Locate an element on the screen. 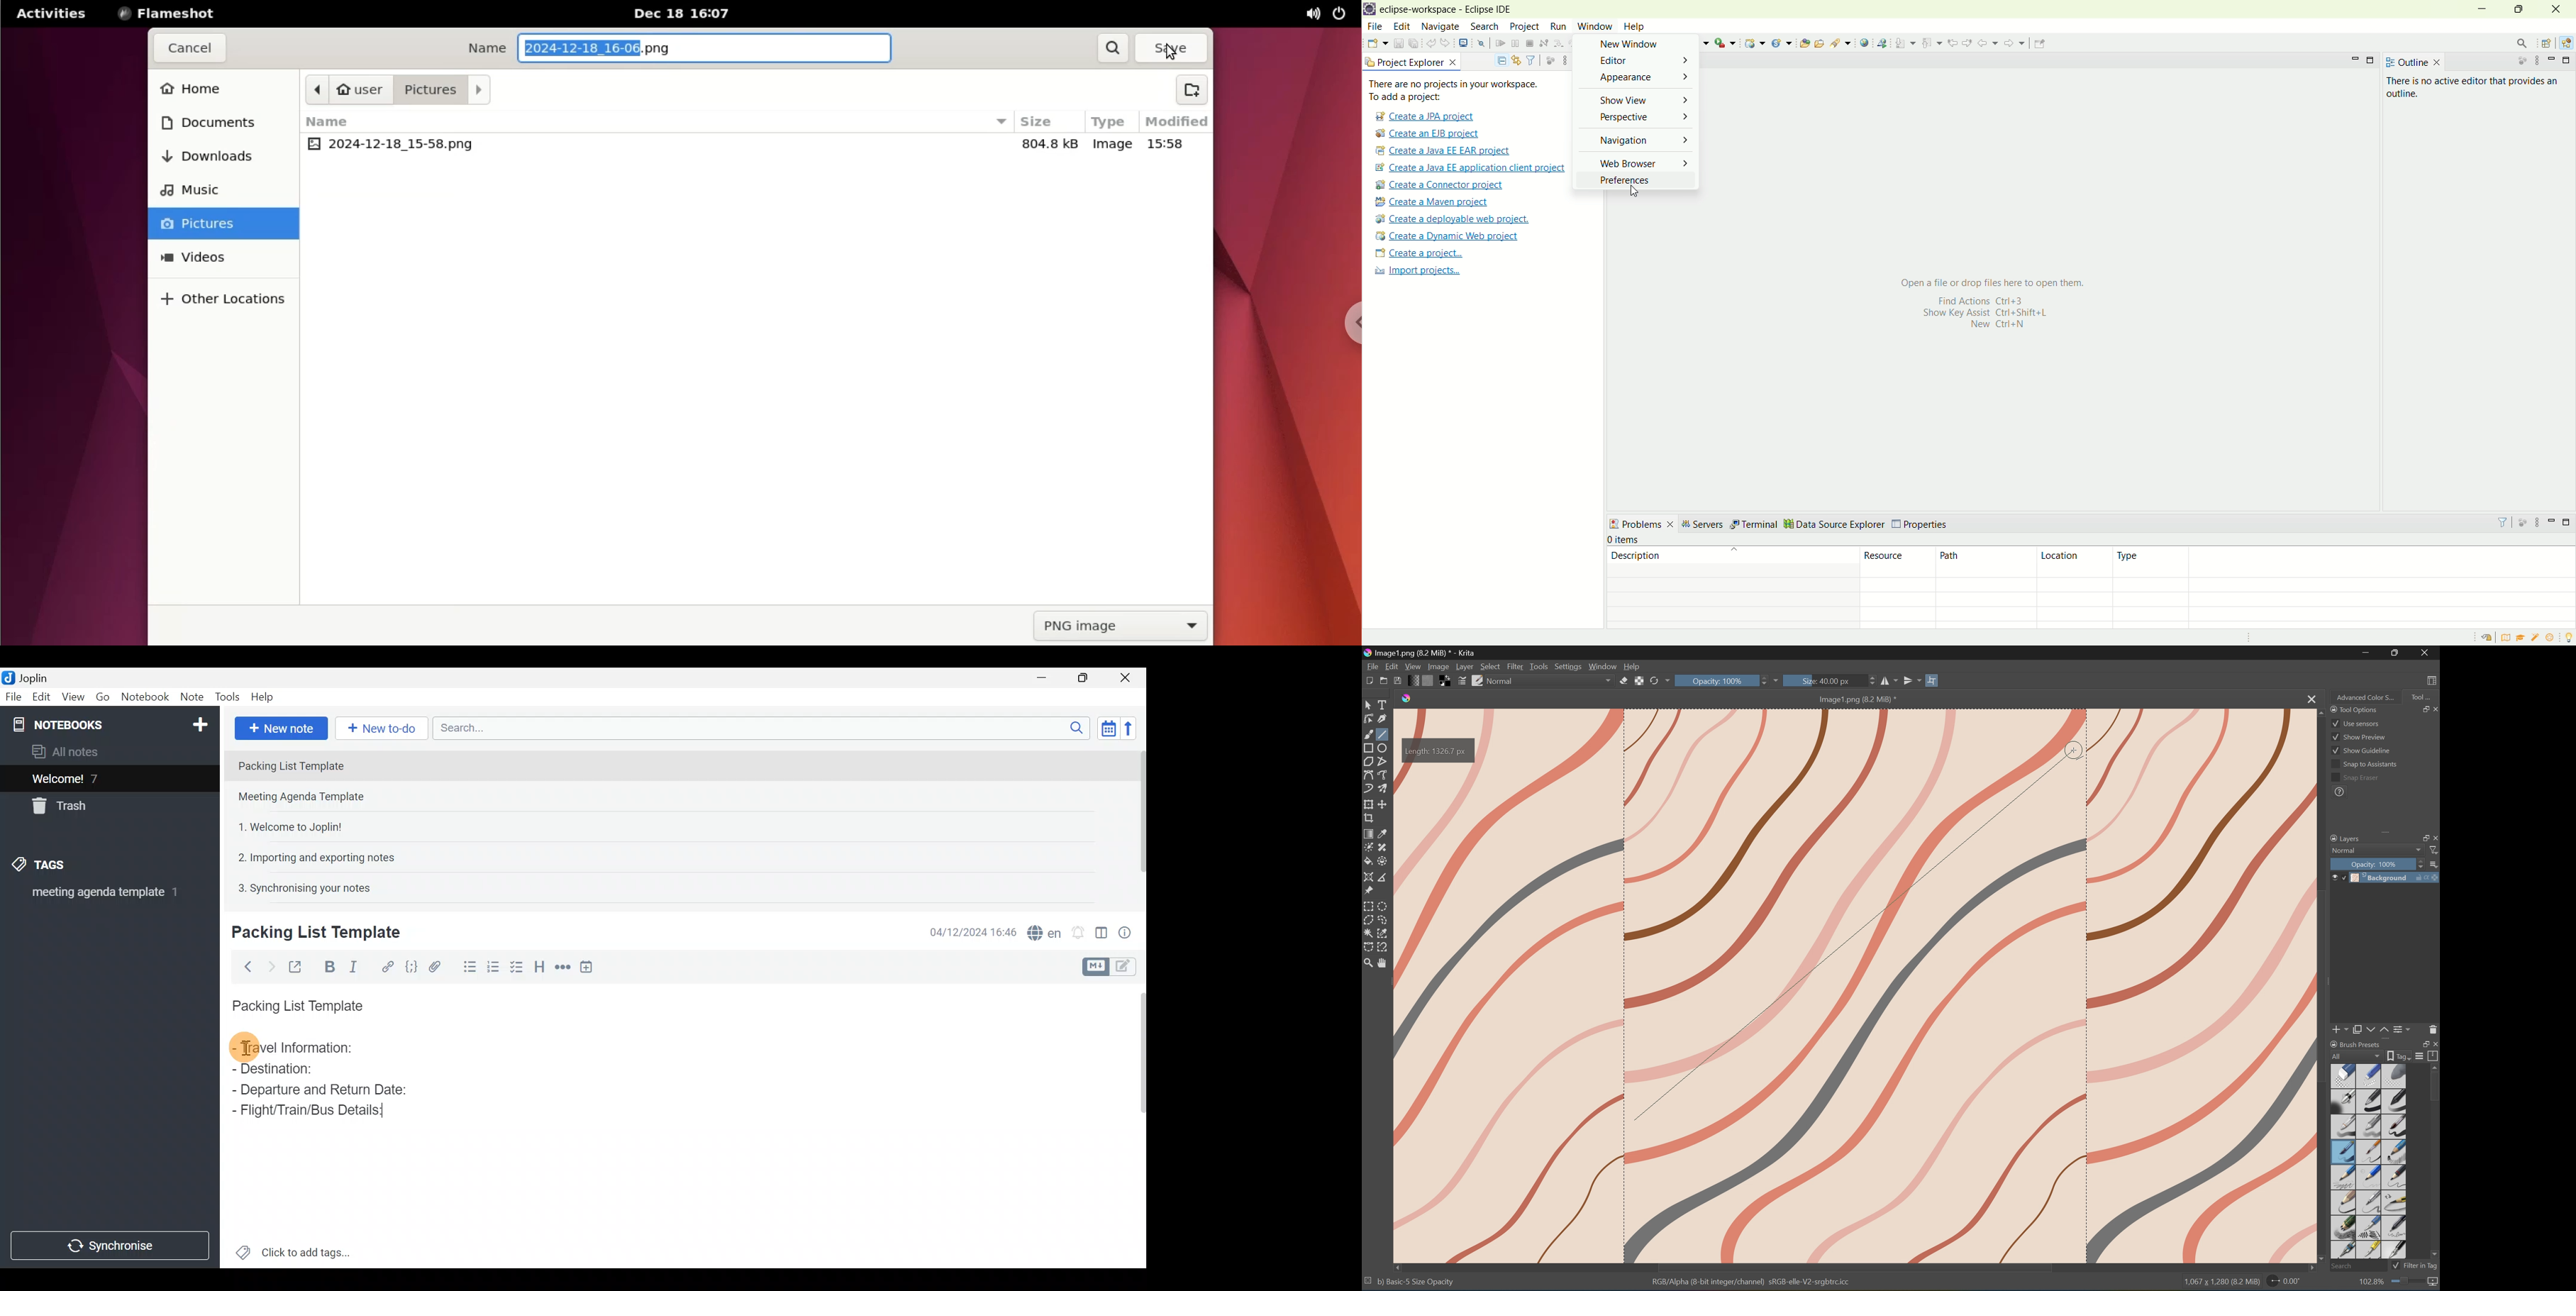 This screenshot has height=1316, width=2576. link with editor is located at coordinates (1517, 60).